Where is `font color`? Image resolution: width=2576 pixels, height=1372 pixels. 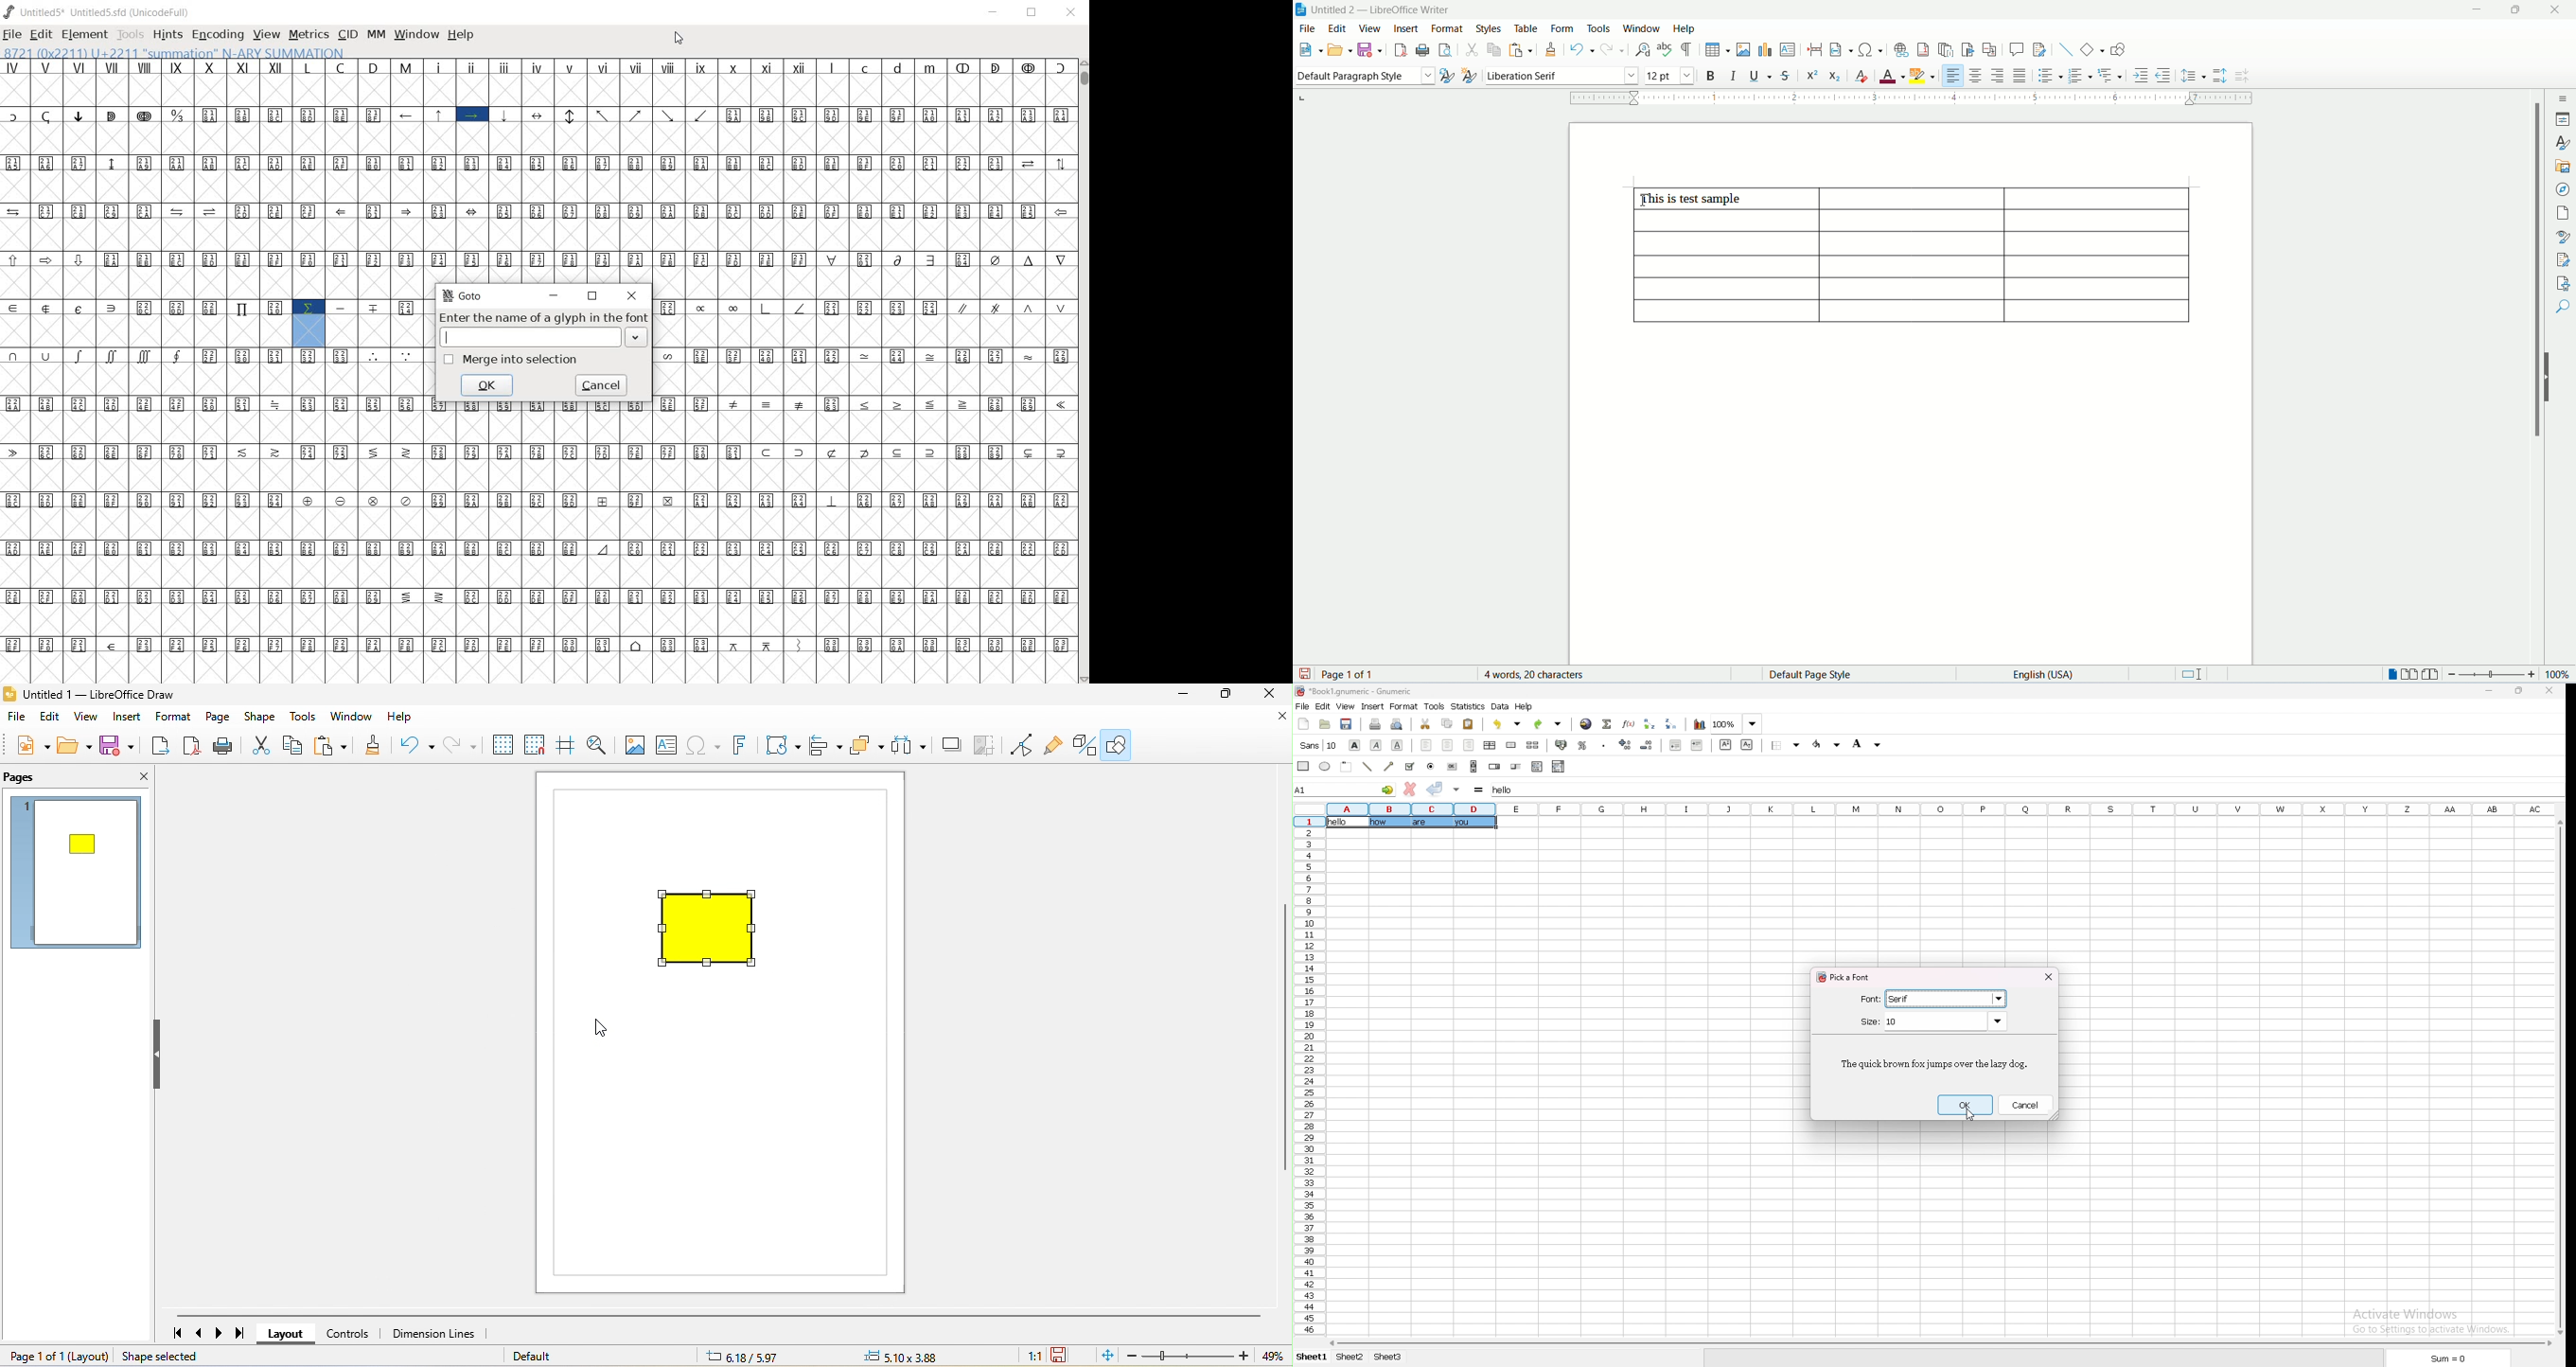
font color is located at coordinates (1891, 74).